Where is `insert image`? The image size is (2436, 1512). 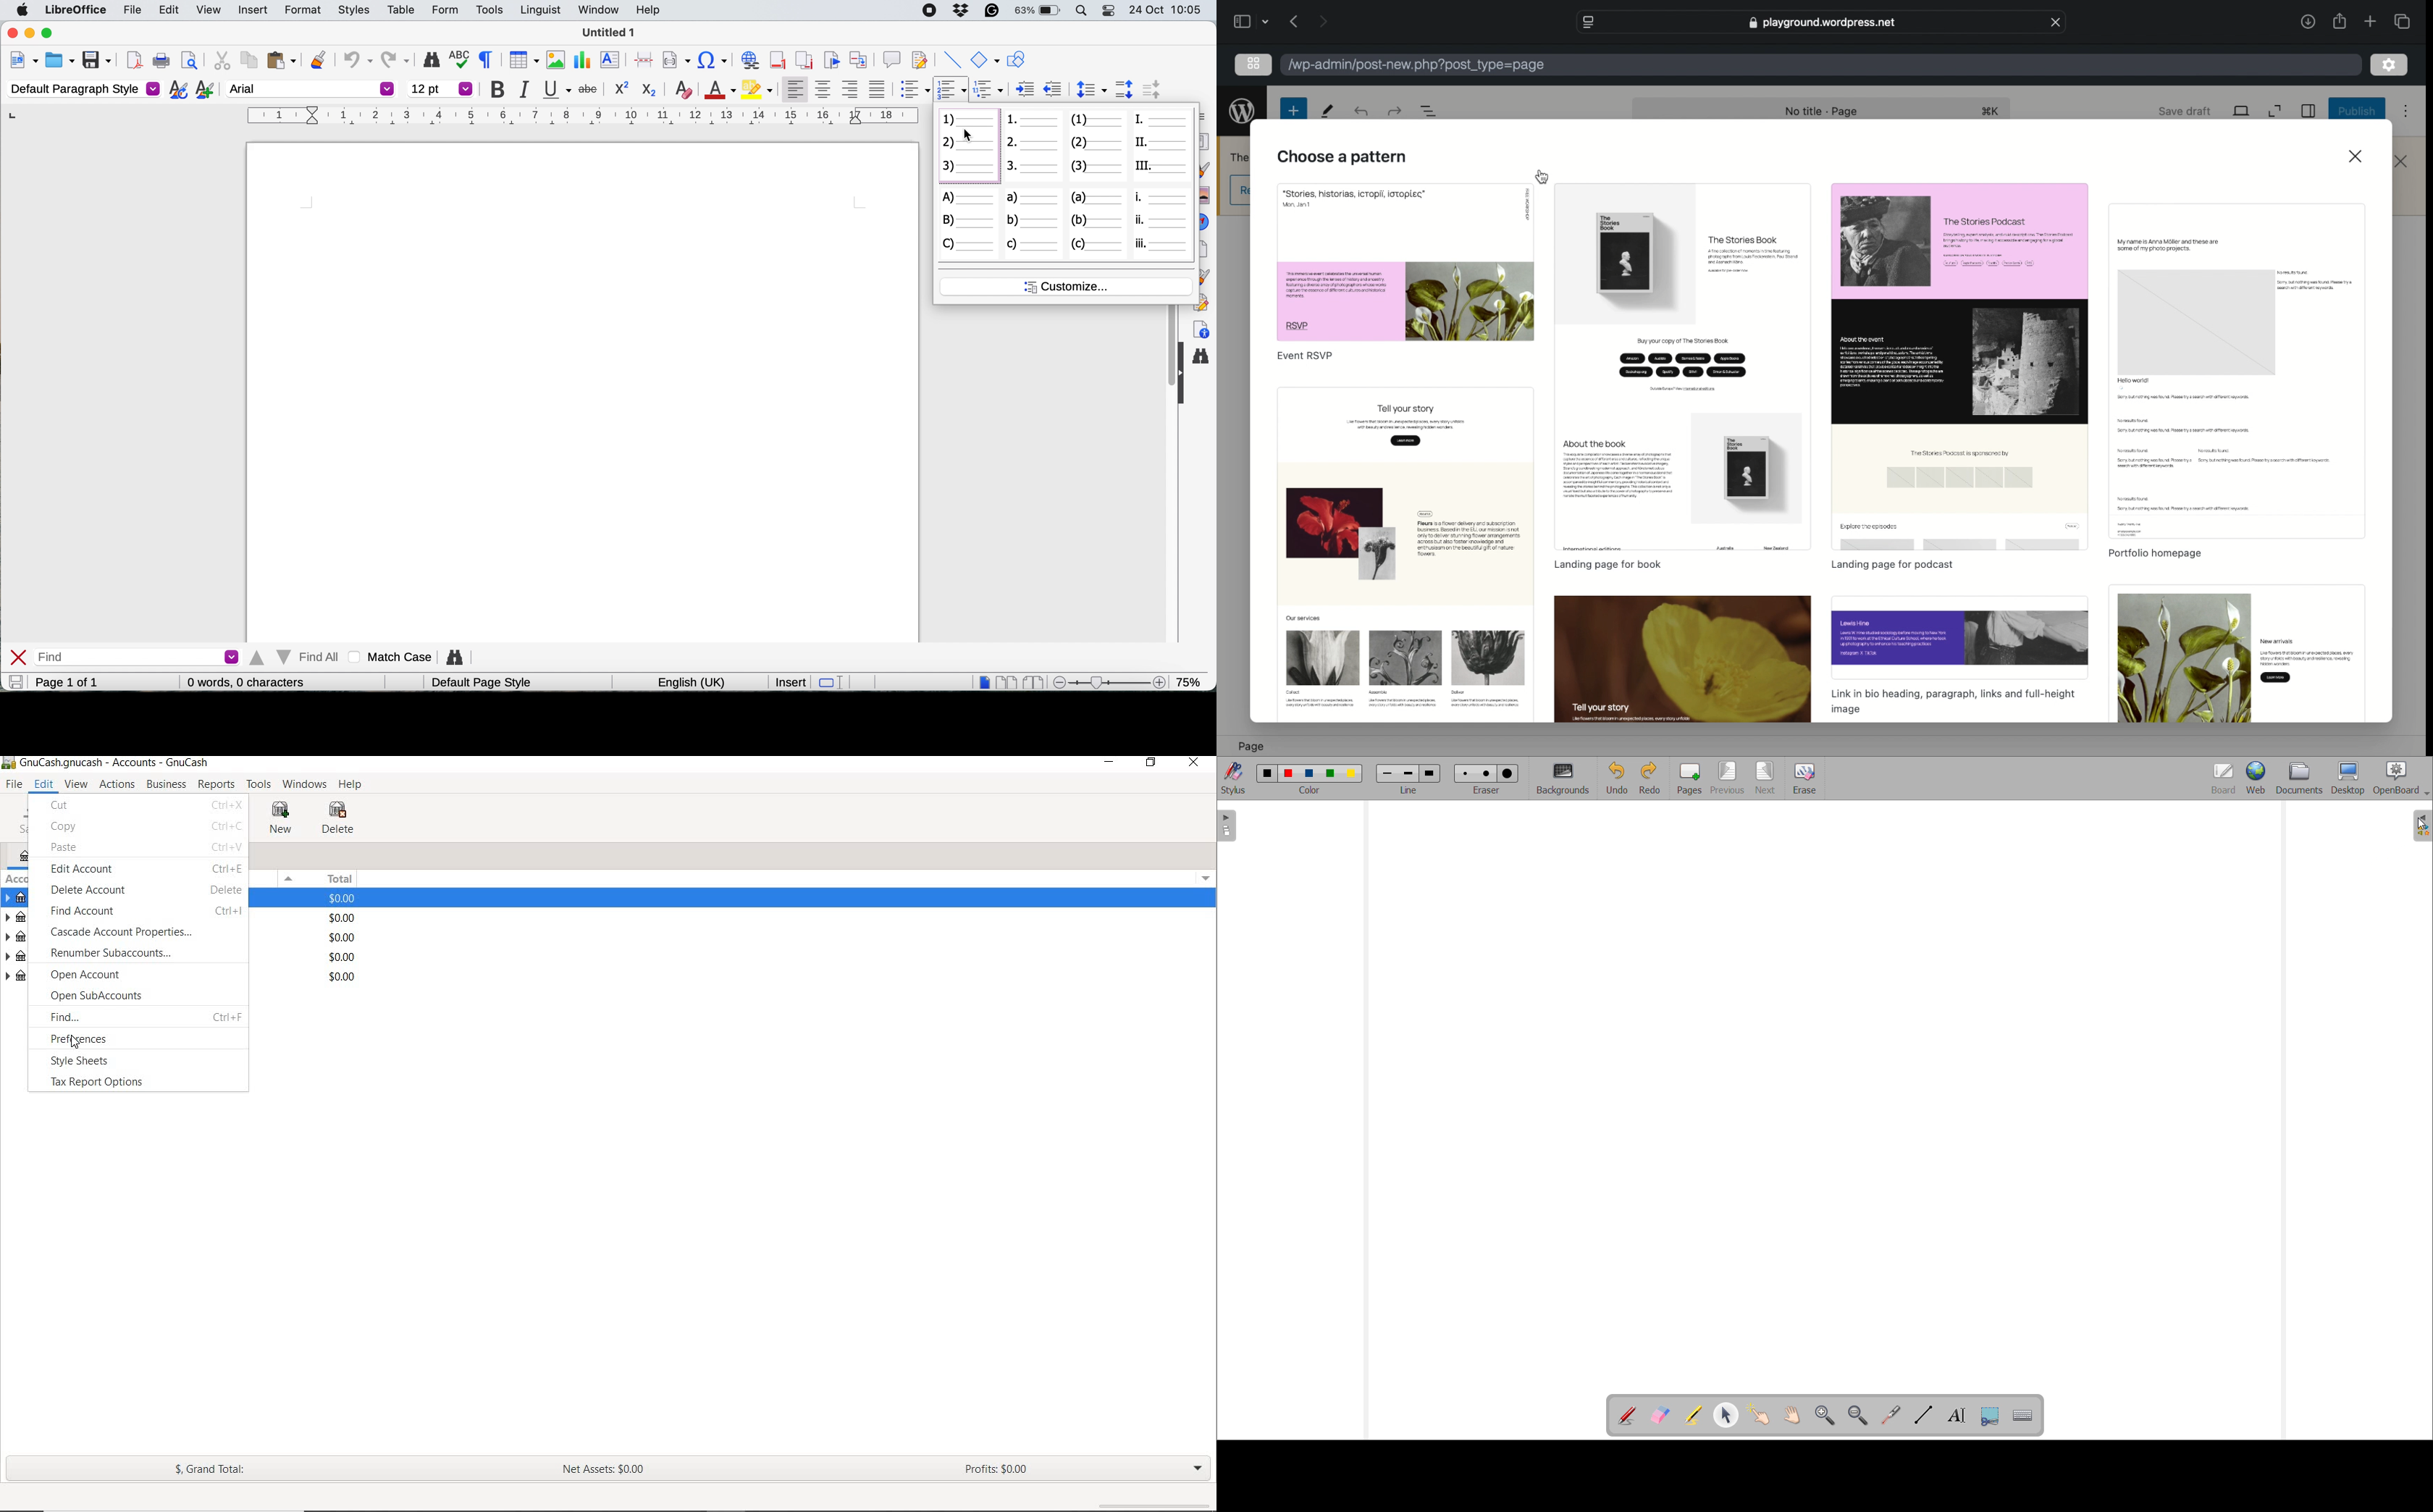 insert image is located at coordinates (554, 59).